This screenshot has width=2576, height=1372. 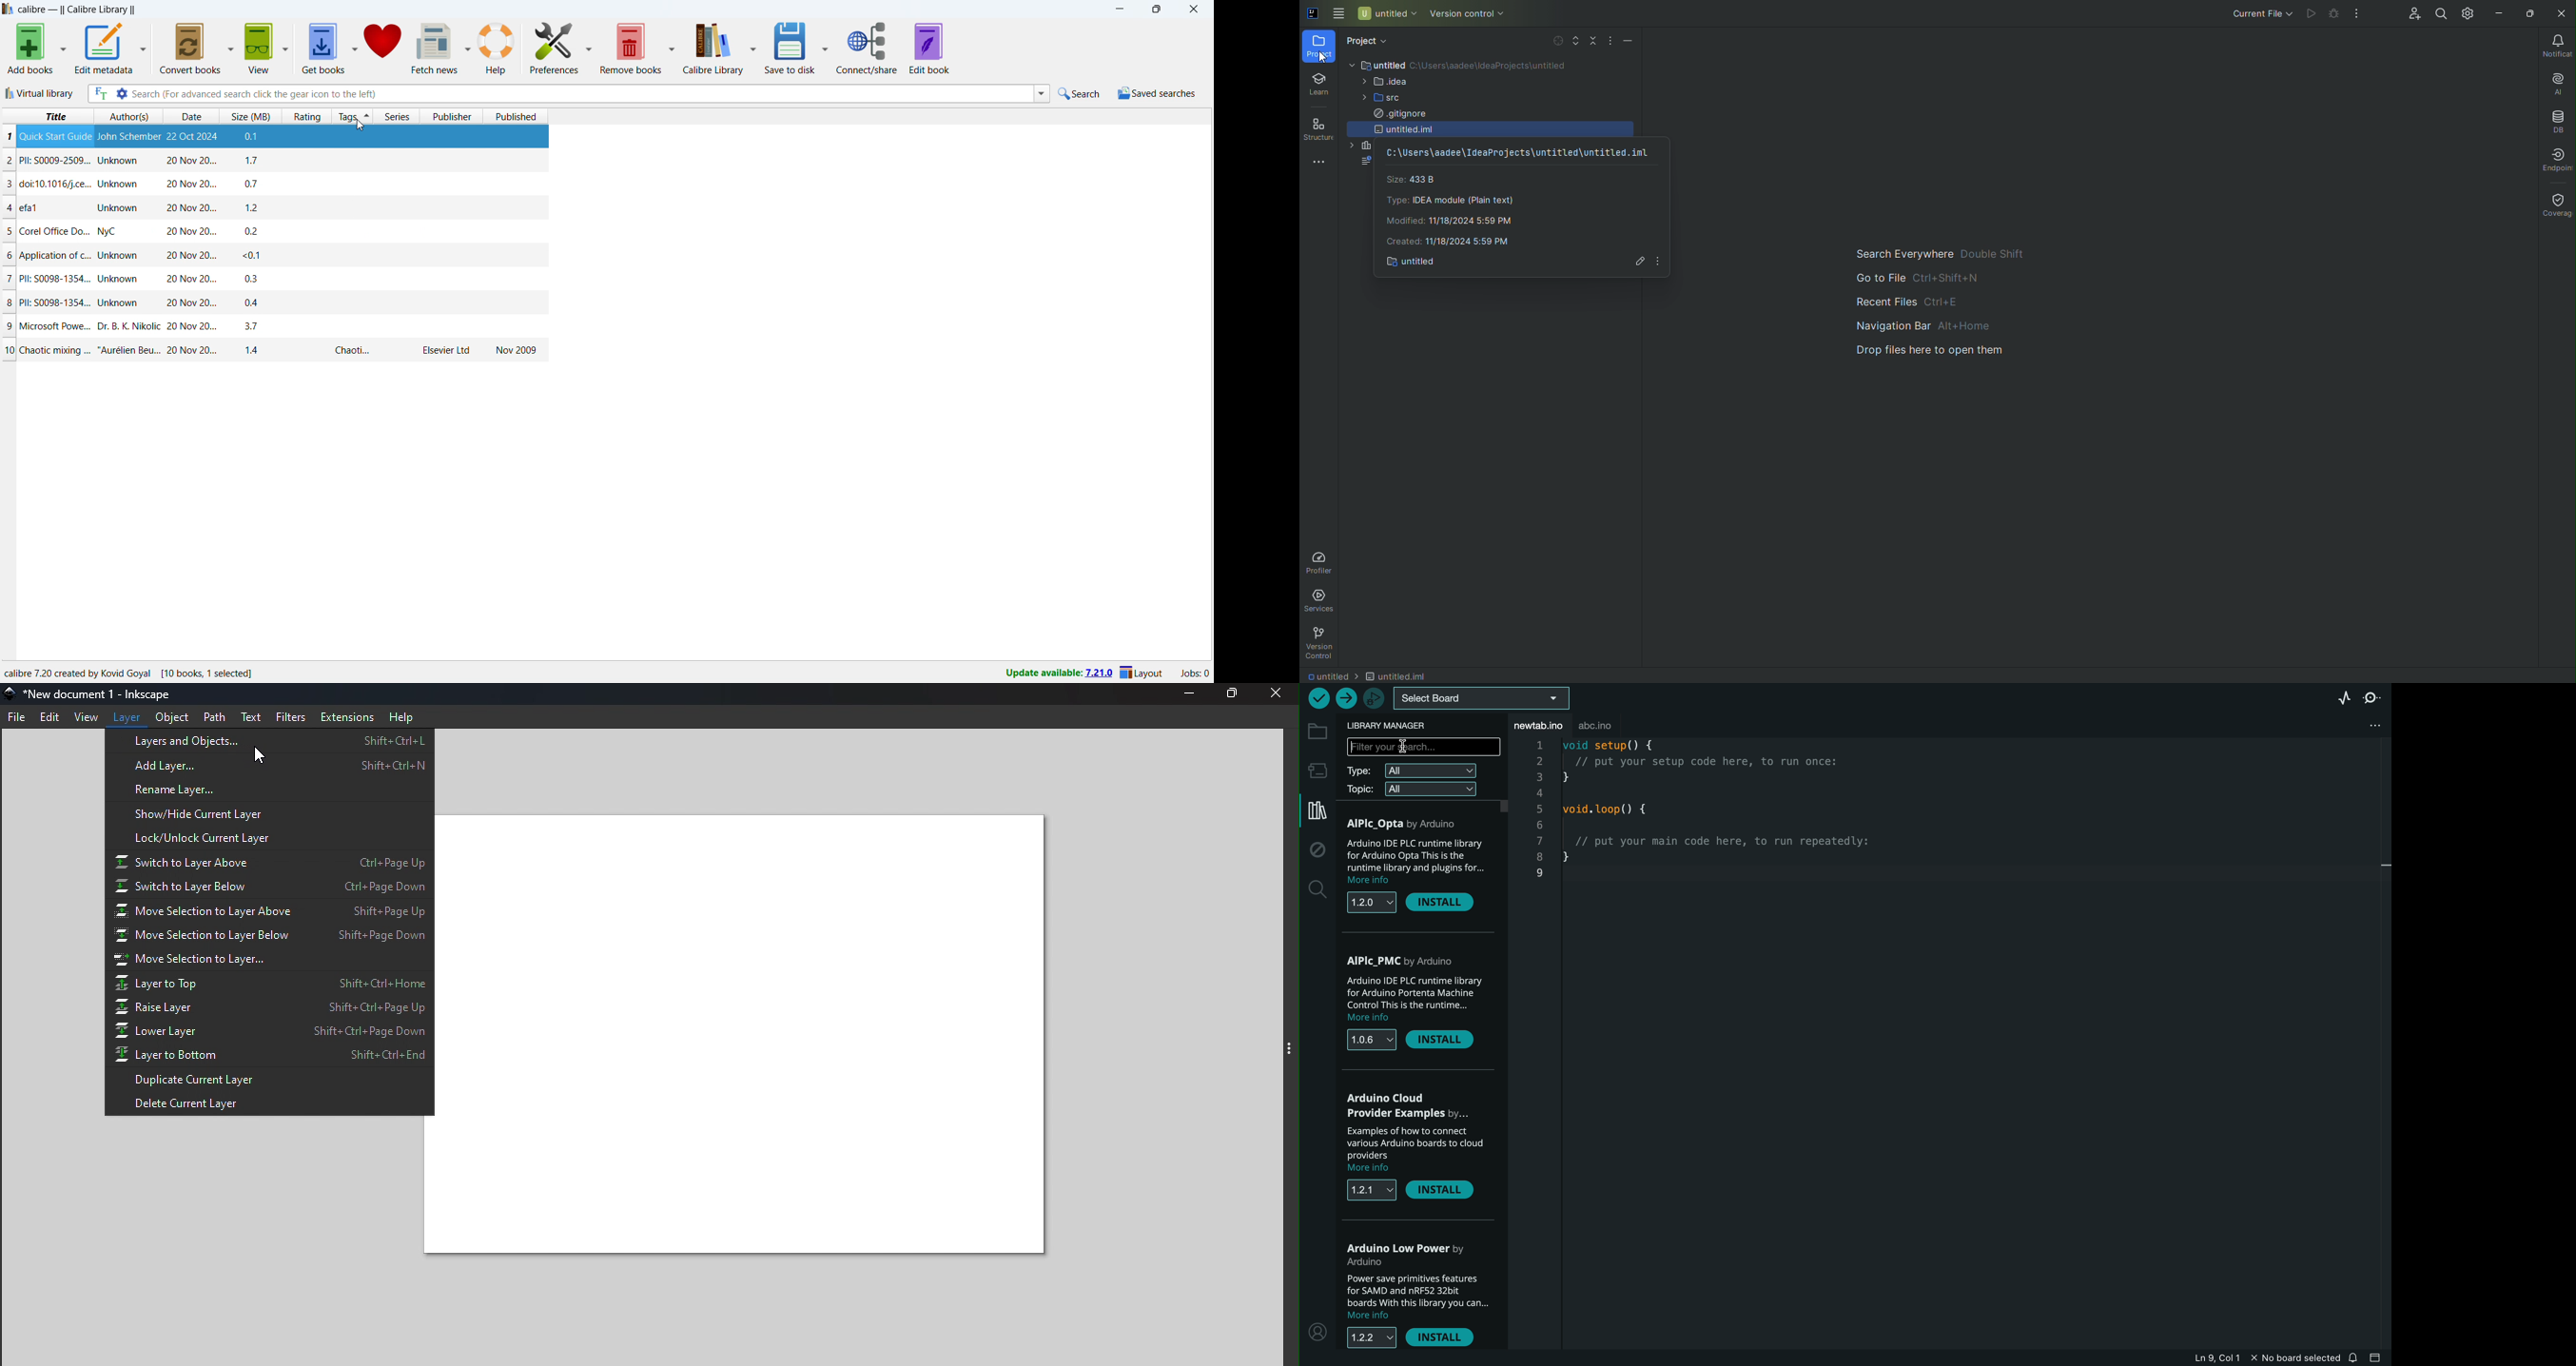 What do you see at coordinates (1317, 1334) in the screenshot?
I see `profile` at bounding box center [1317, 1334].